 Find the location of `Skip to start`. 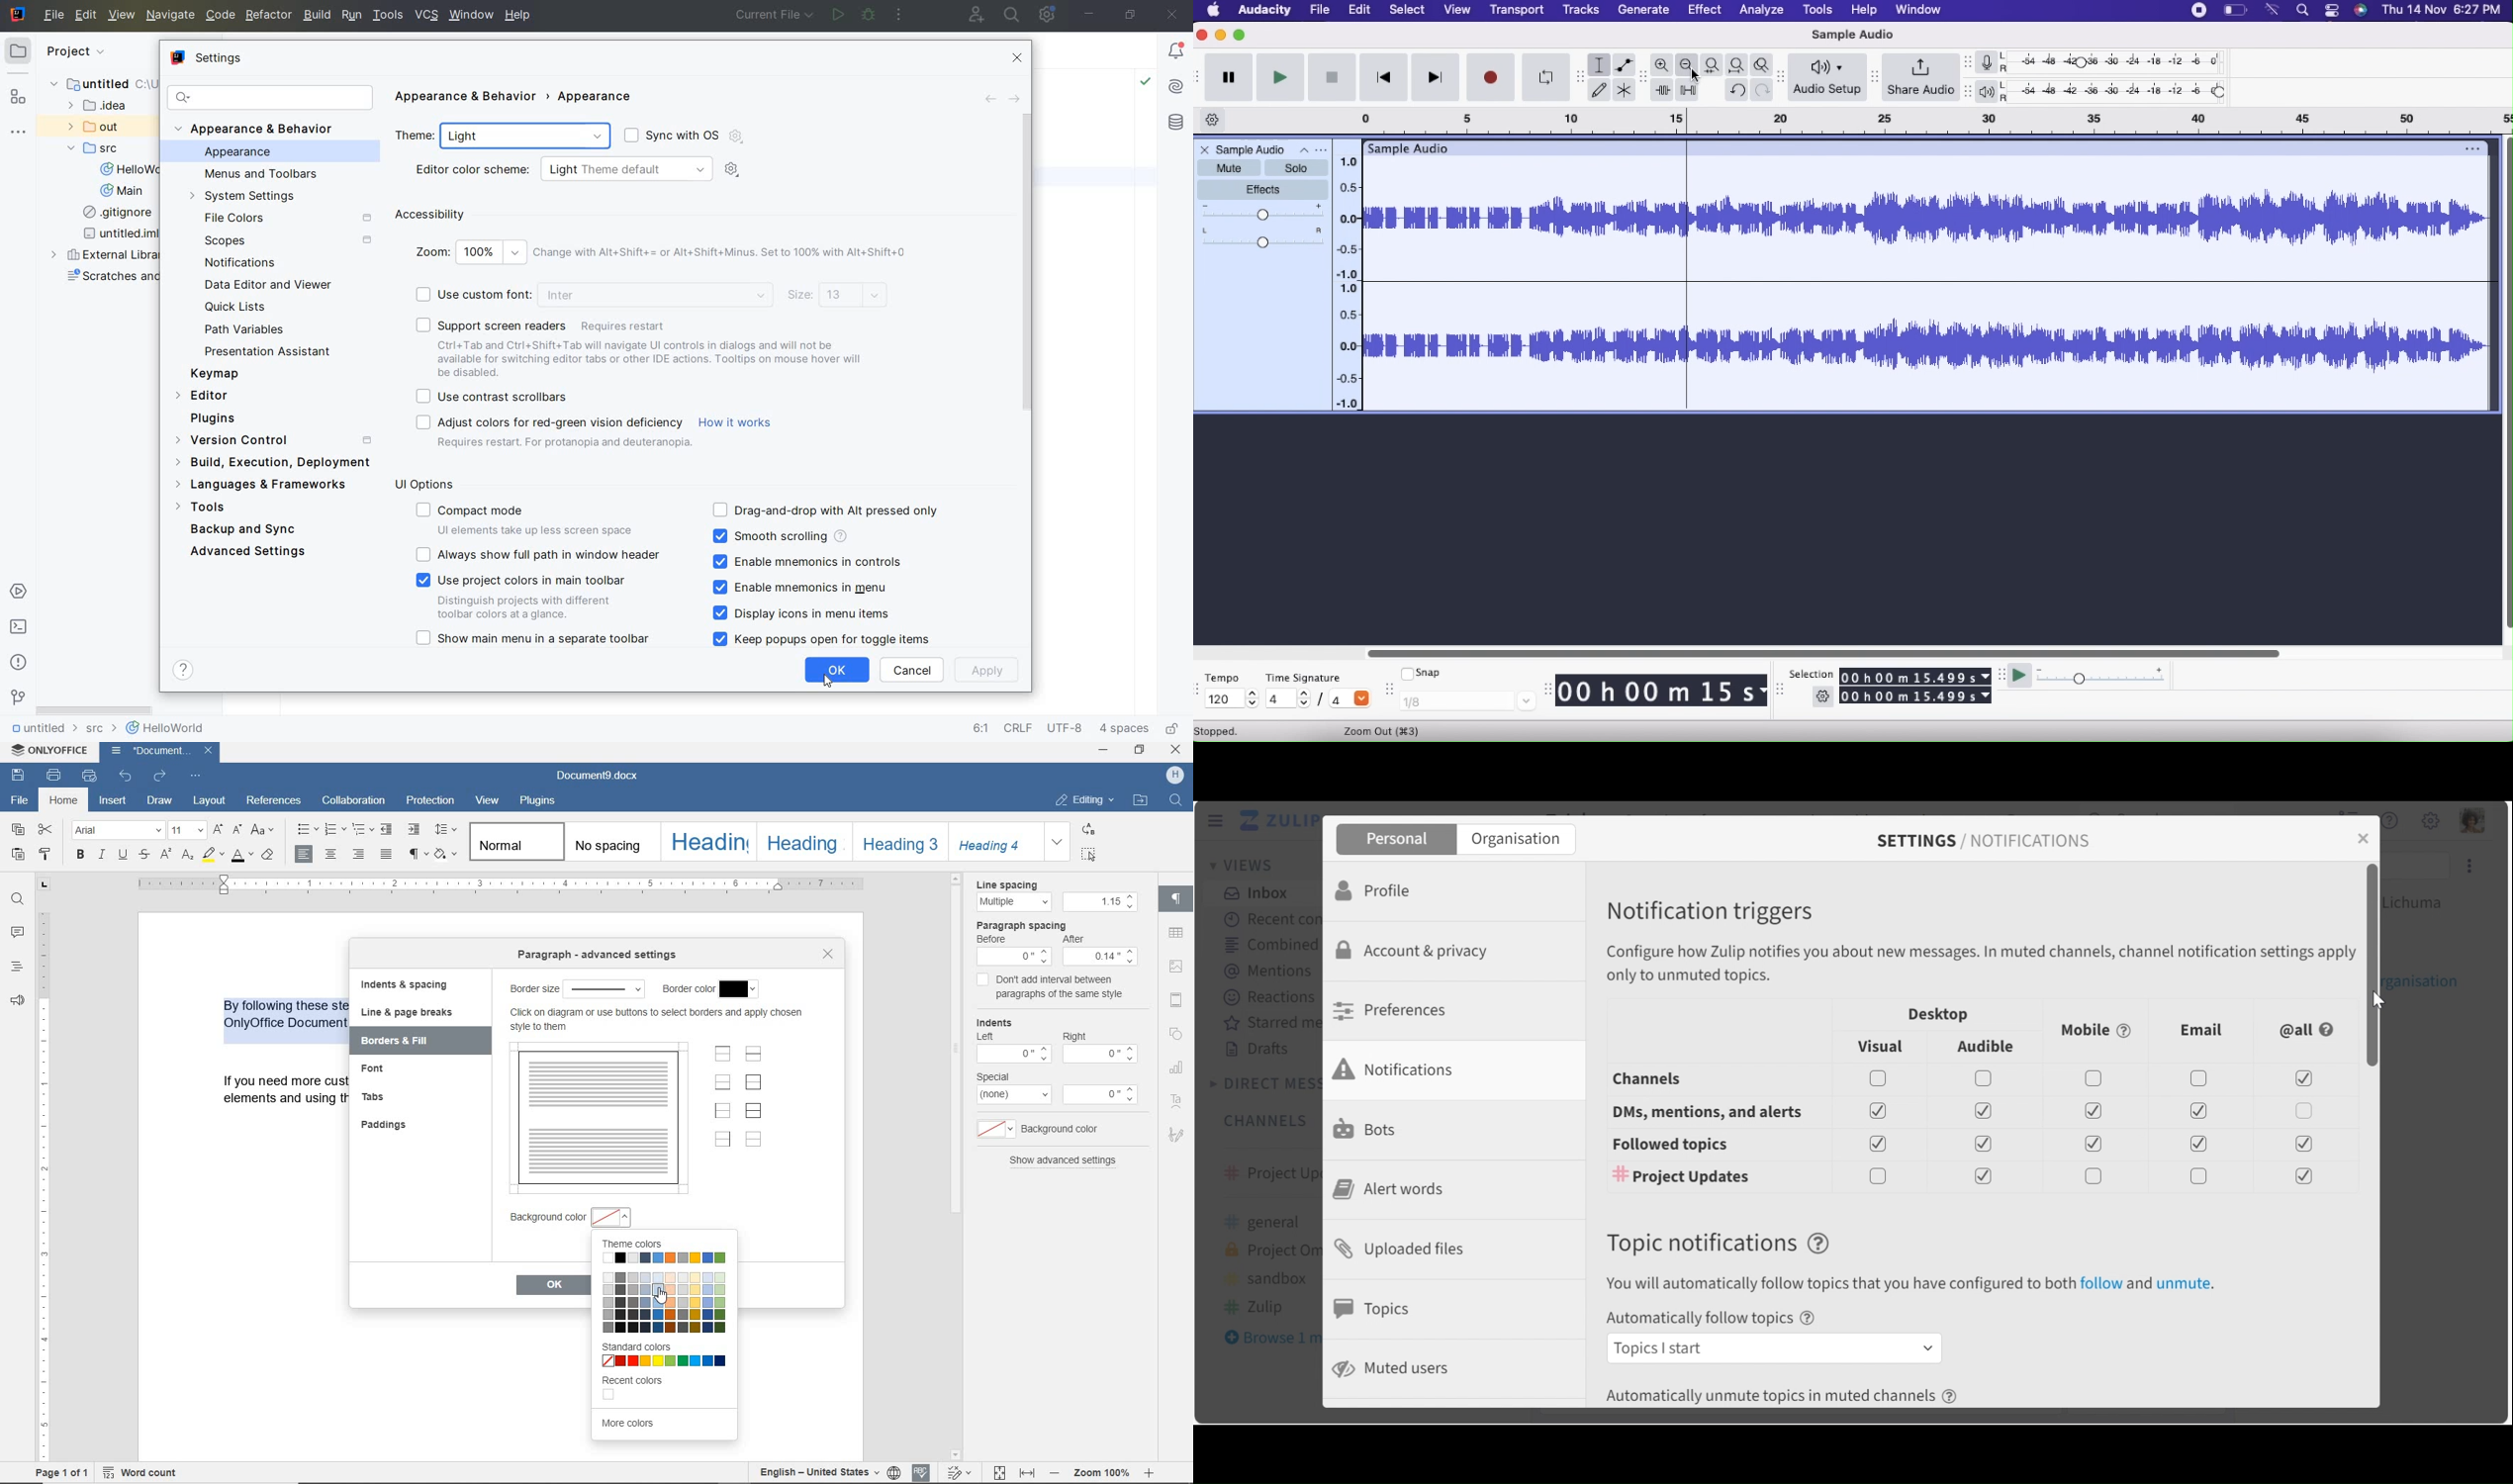

Skip to start is located at coordinates (1384, 77).